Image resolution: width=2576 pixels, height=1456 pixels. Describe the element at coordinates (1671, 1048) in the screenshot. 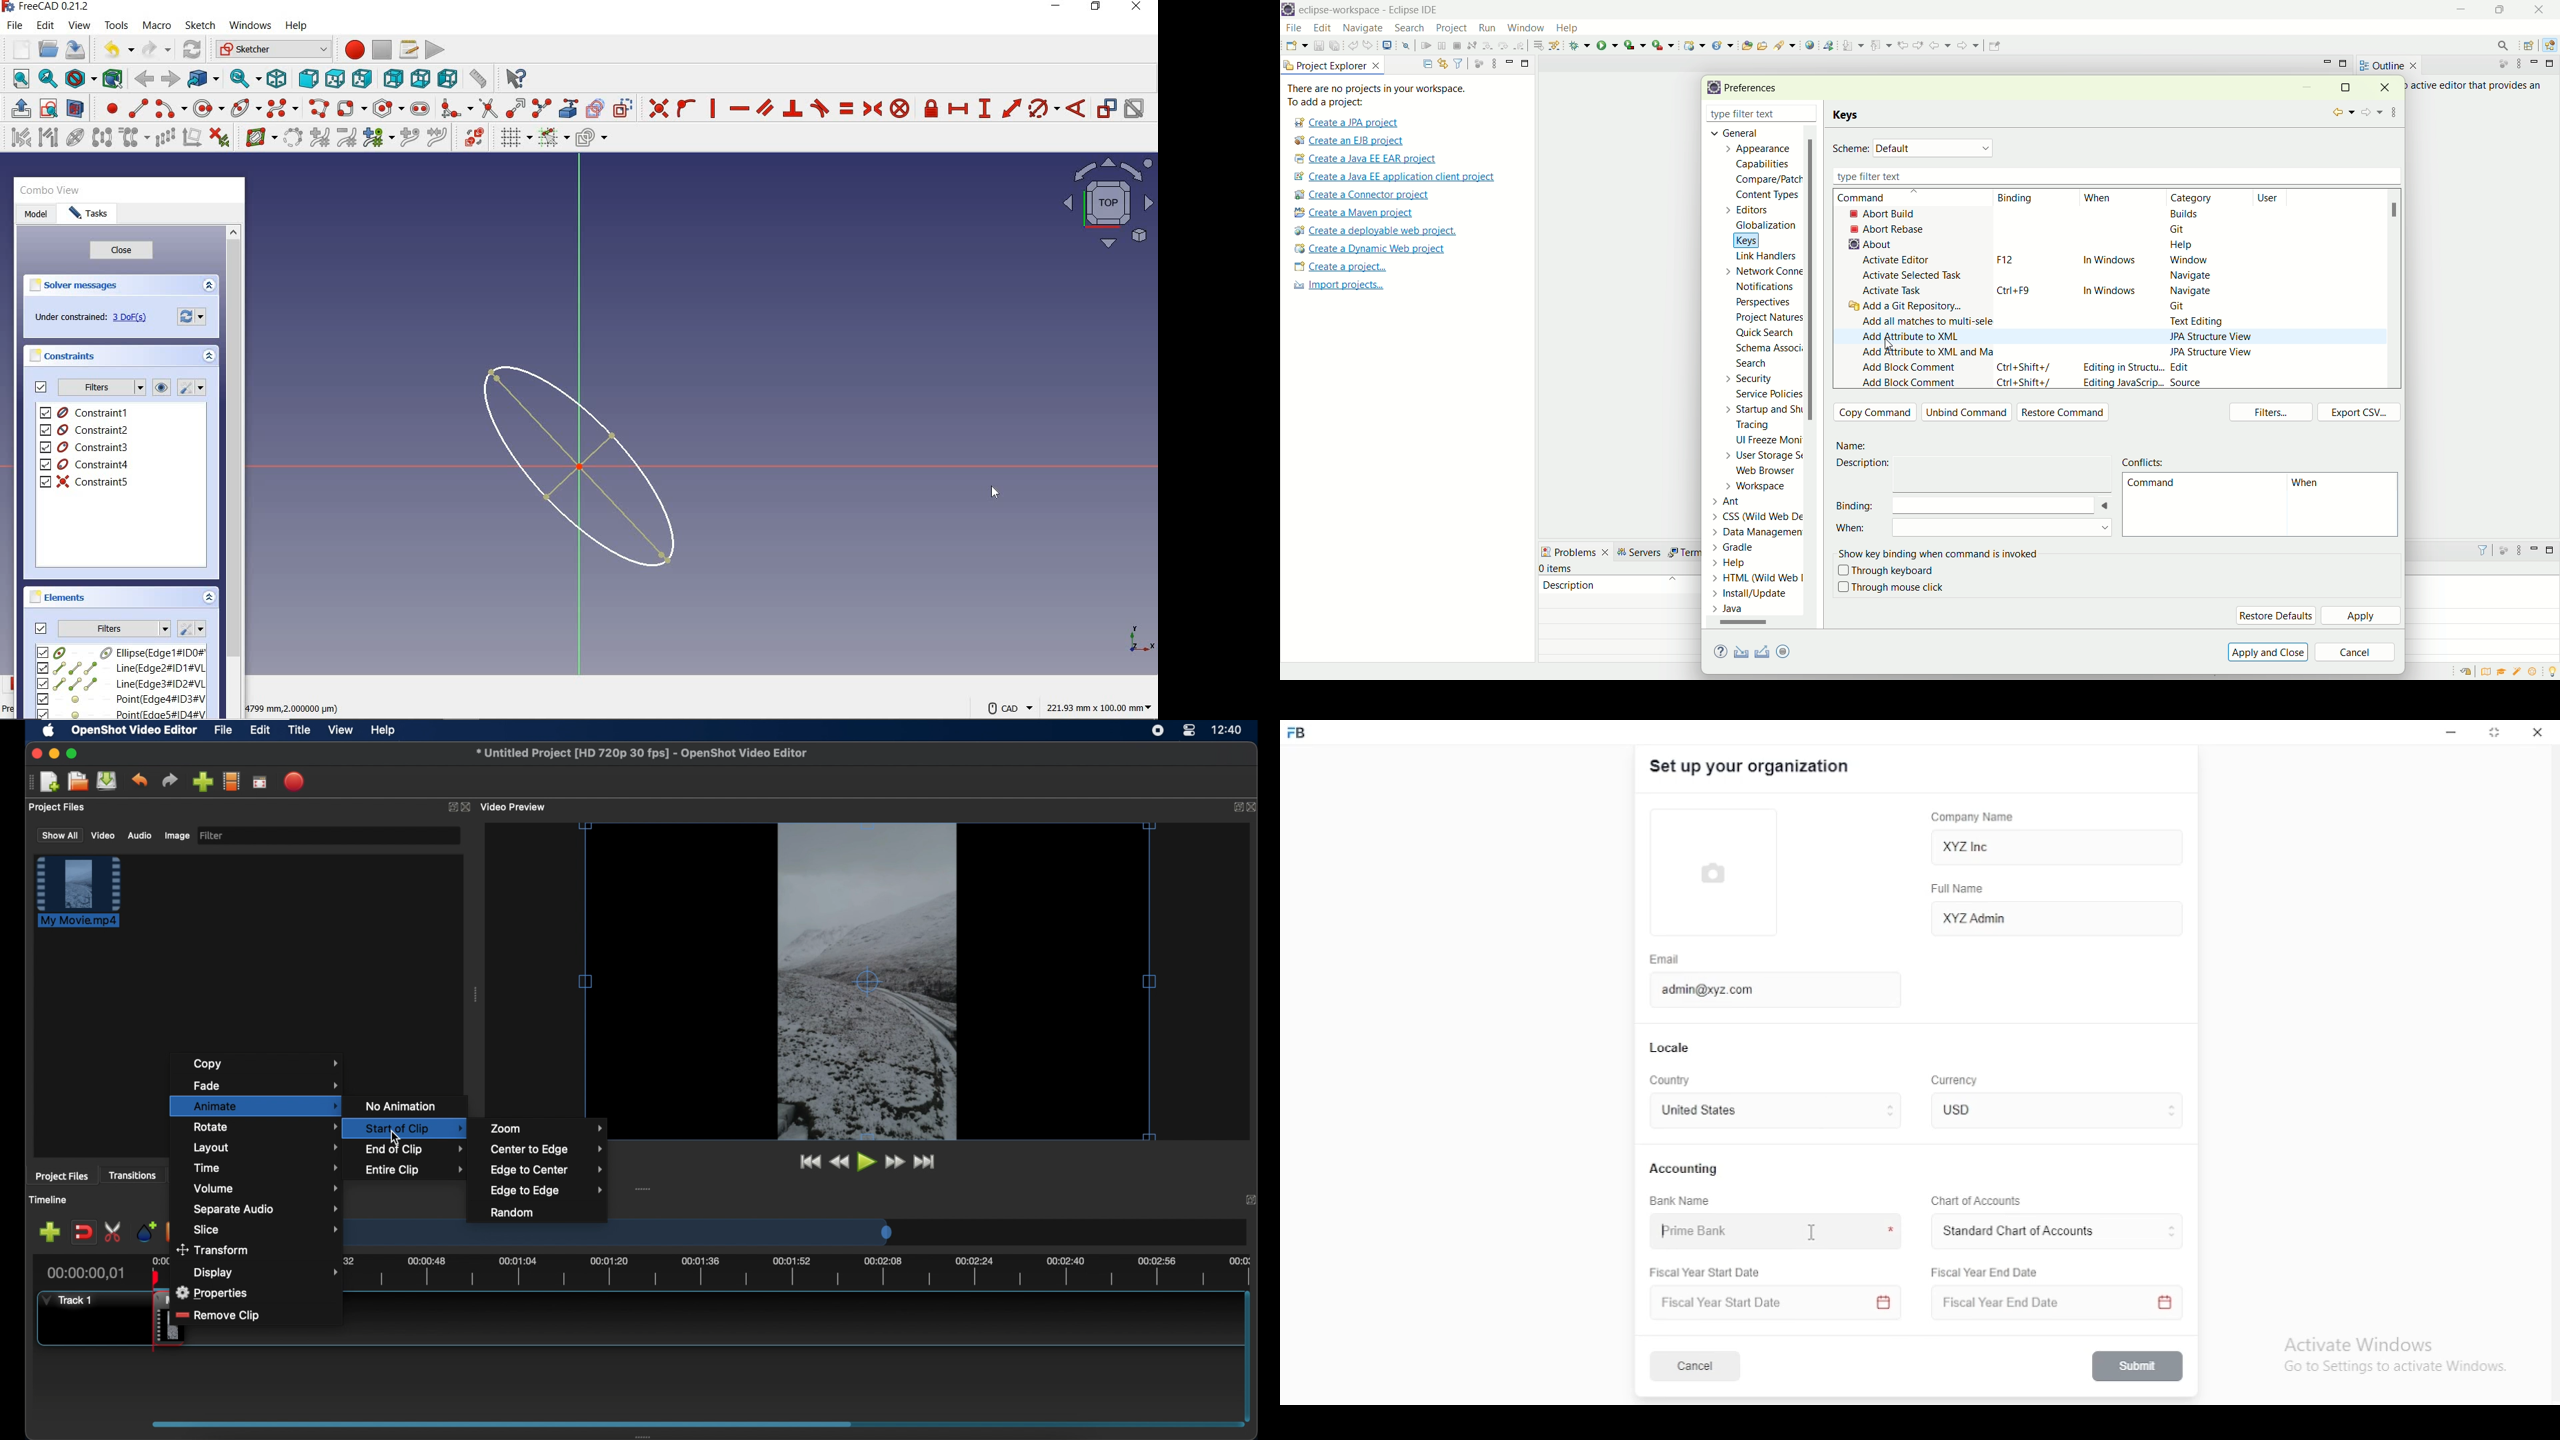

I see `locale` at that location.